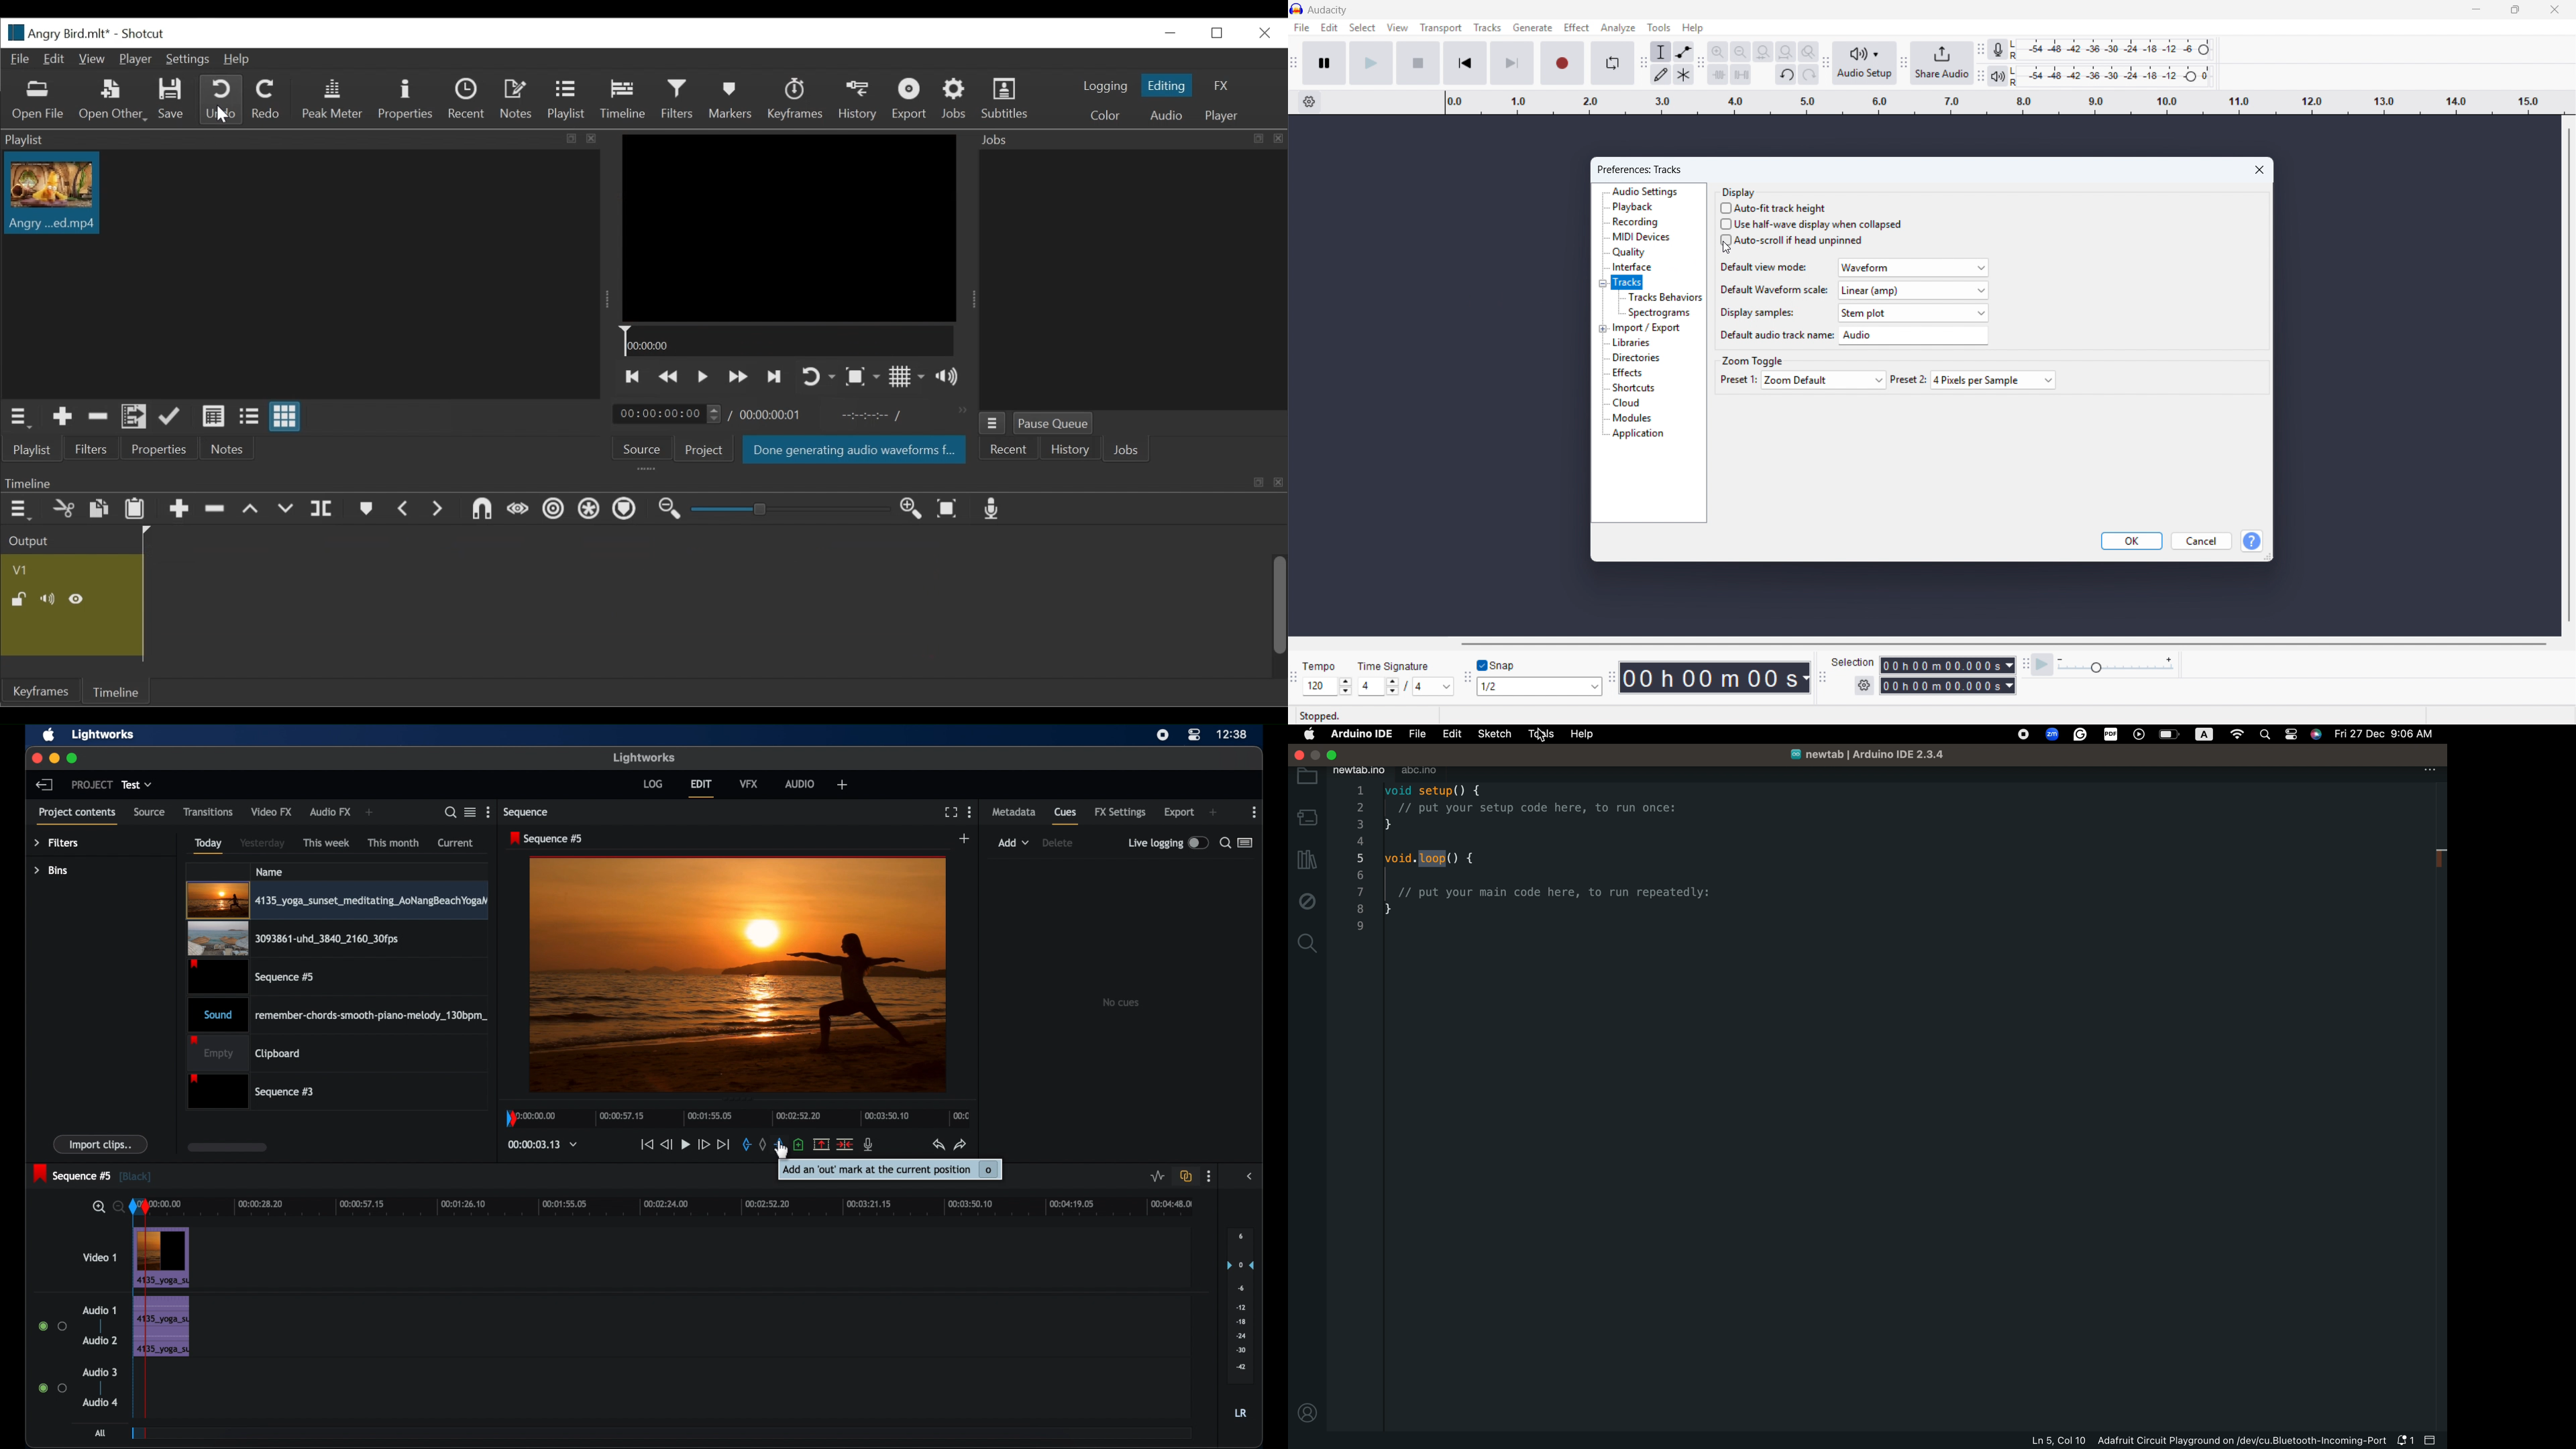 The width and height of the screenshot is (2576, 1456). Describe the element at coordinates (1327, 678) in the screenshot. I see `set tempo` at that location.